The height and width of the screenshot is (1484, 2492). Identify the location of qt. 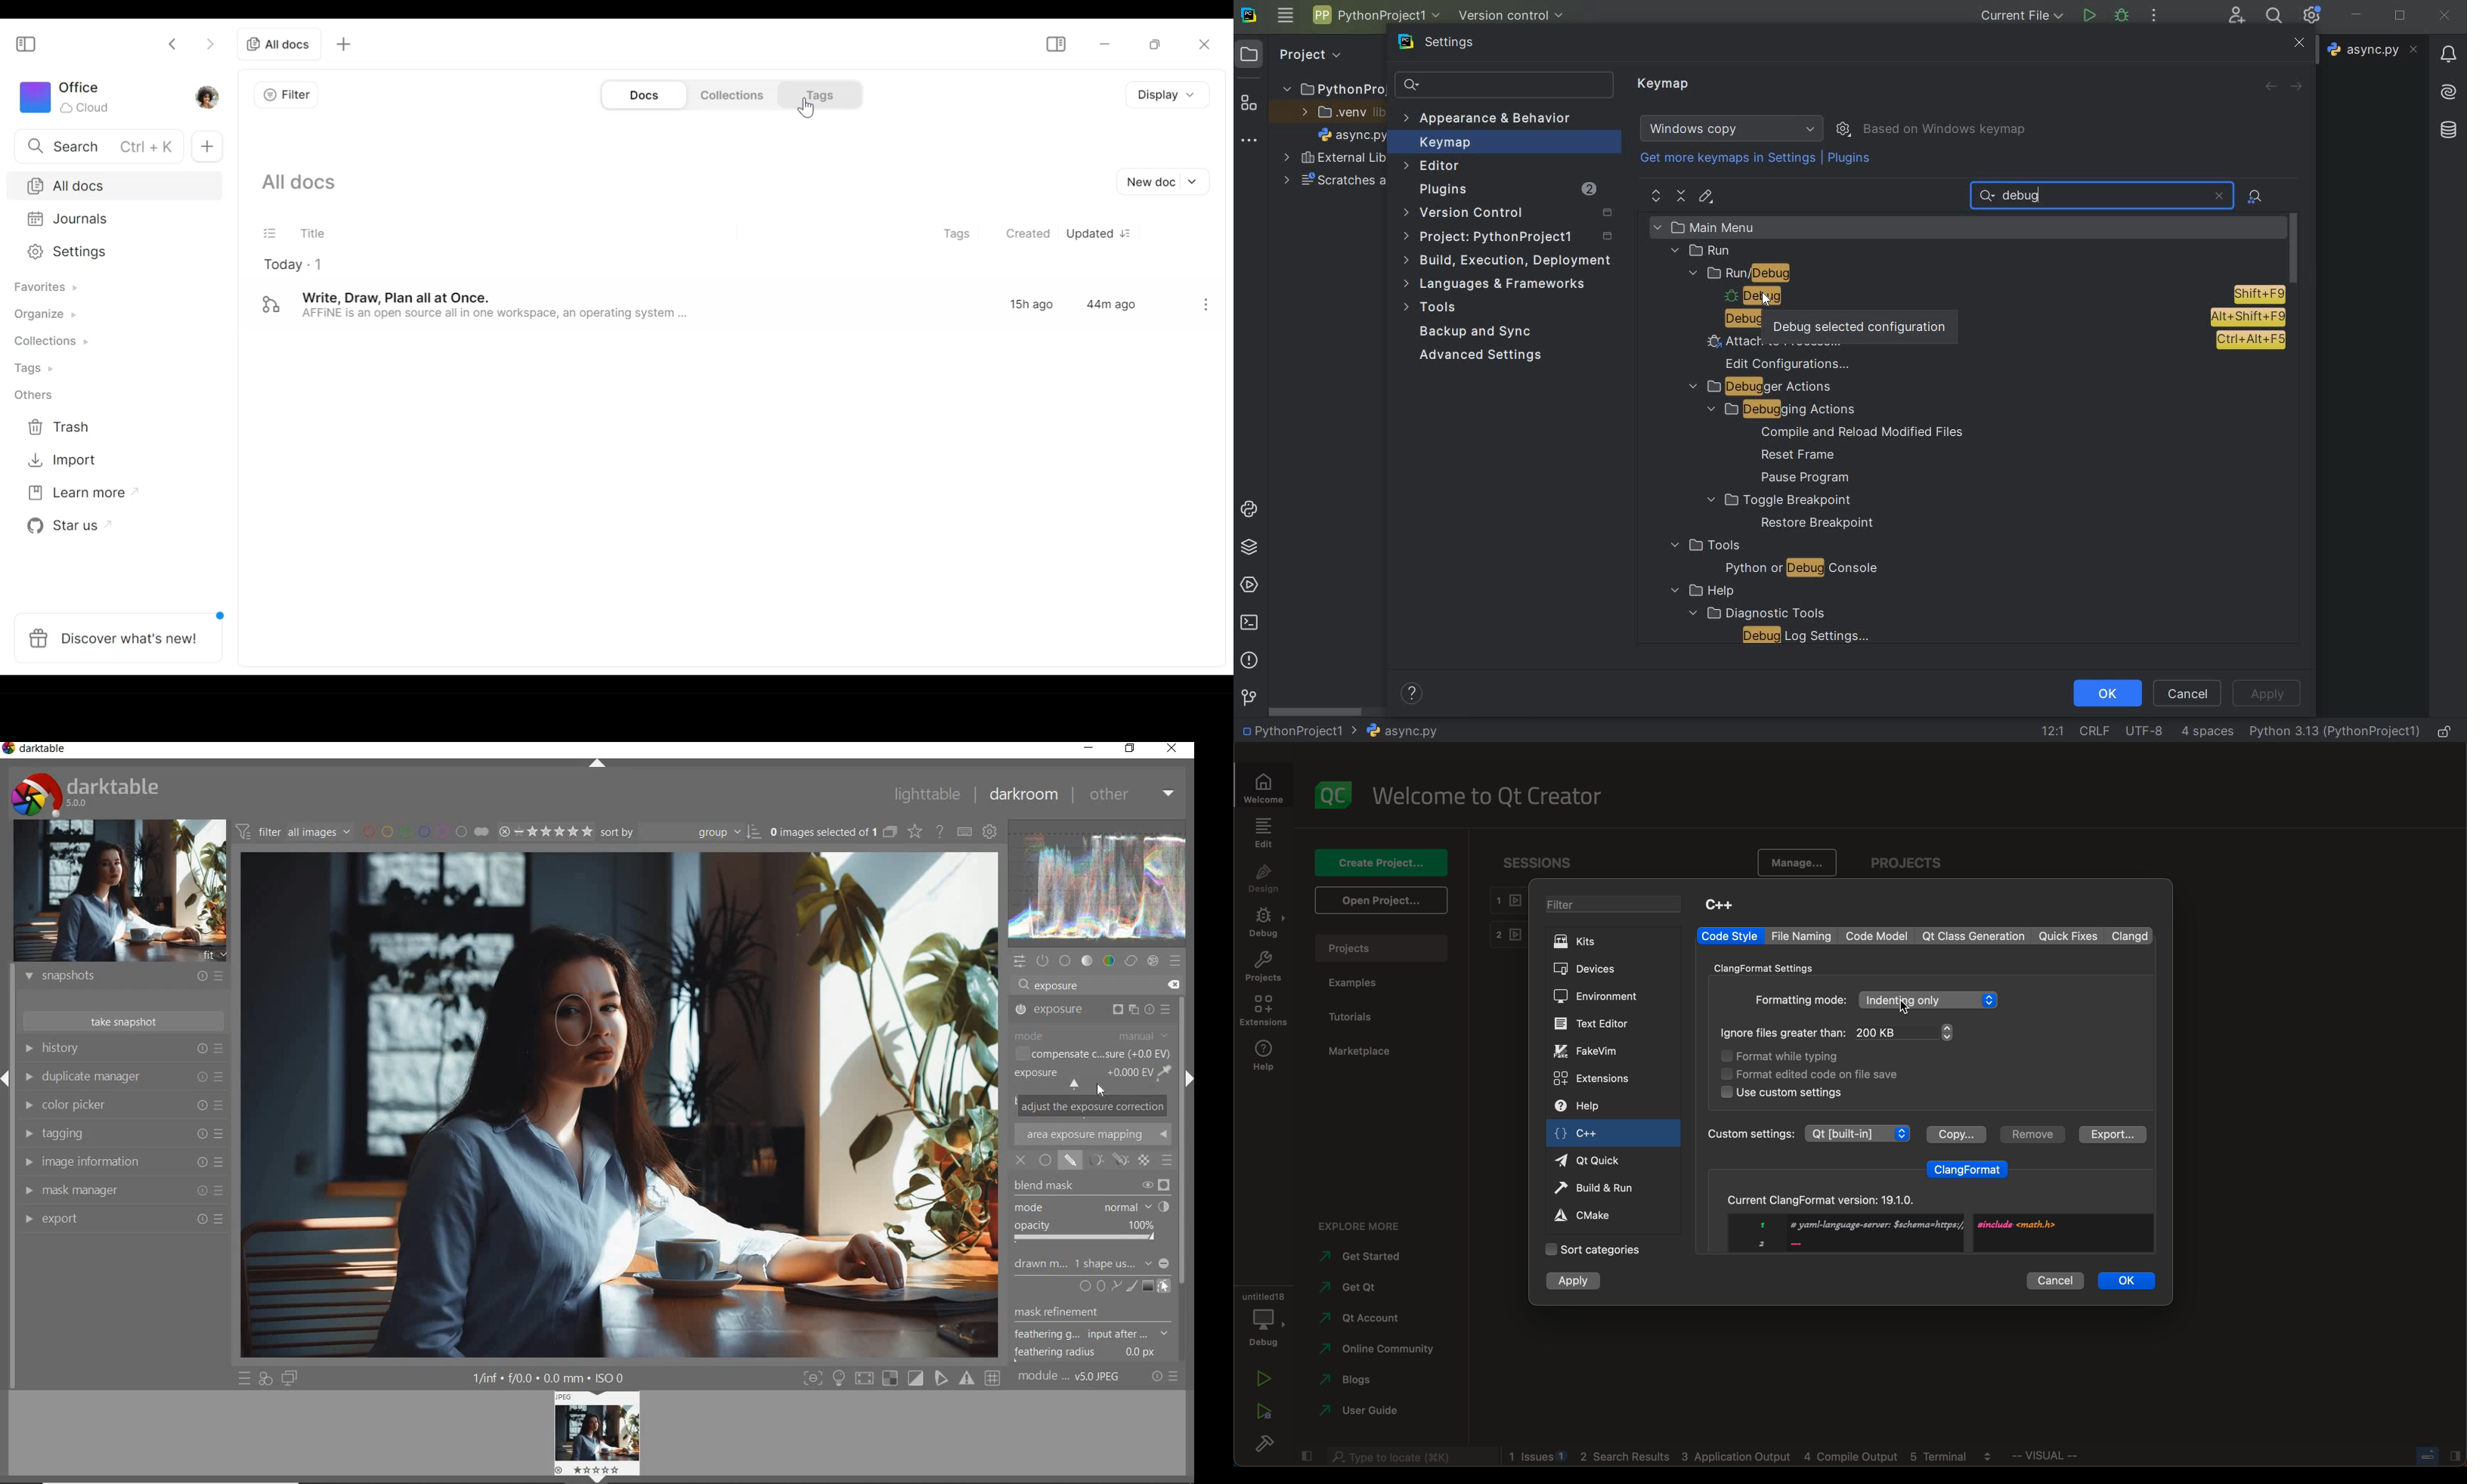
(1357, 1292).